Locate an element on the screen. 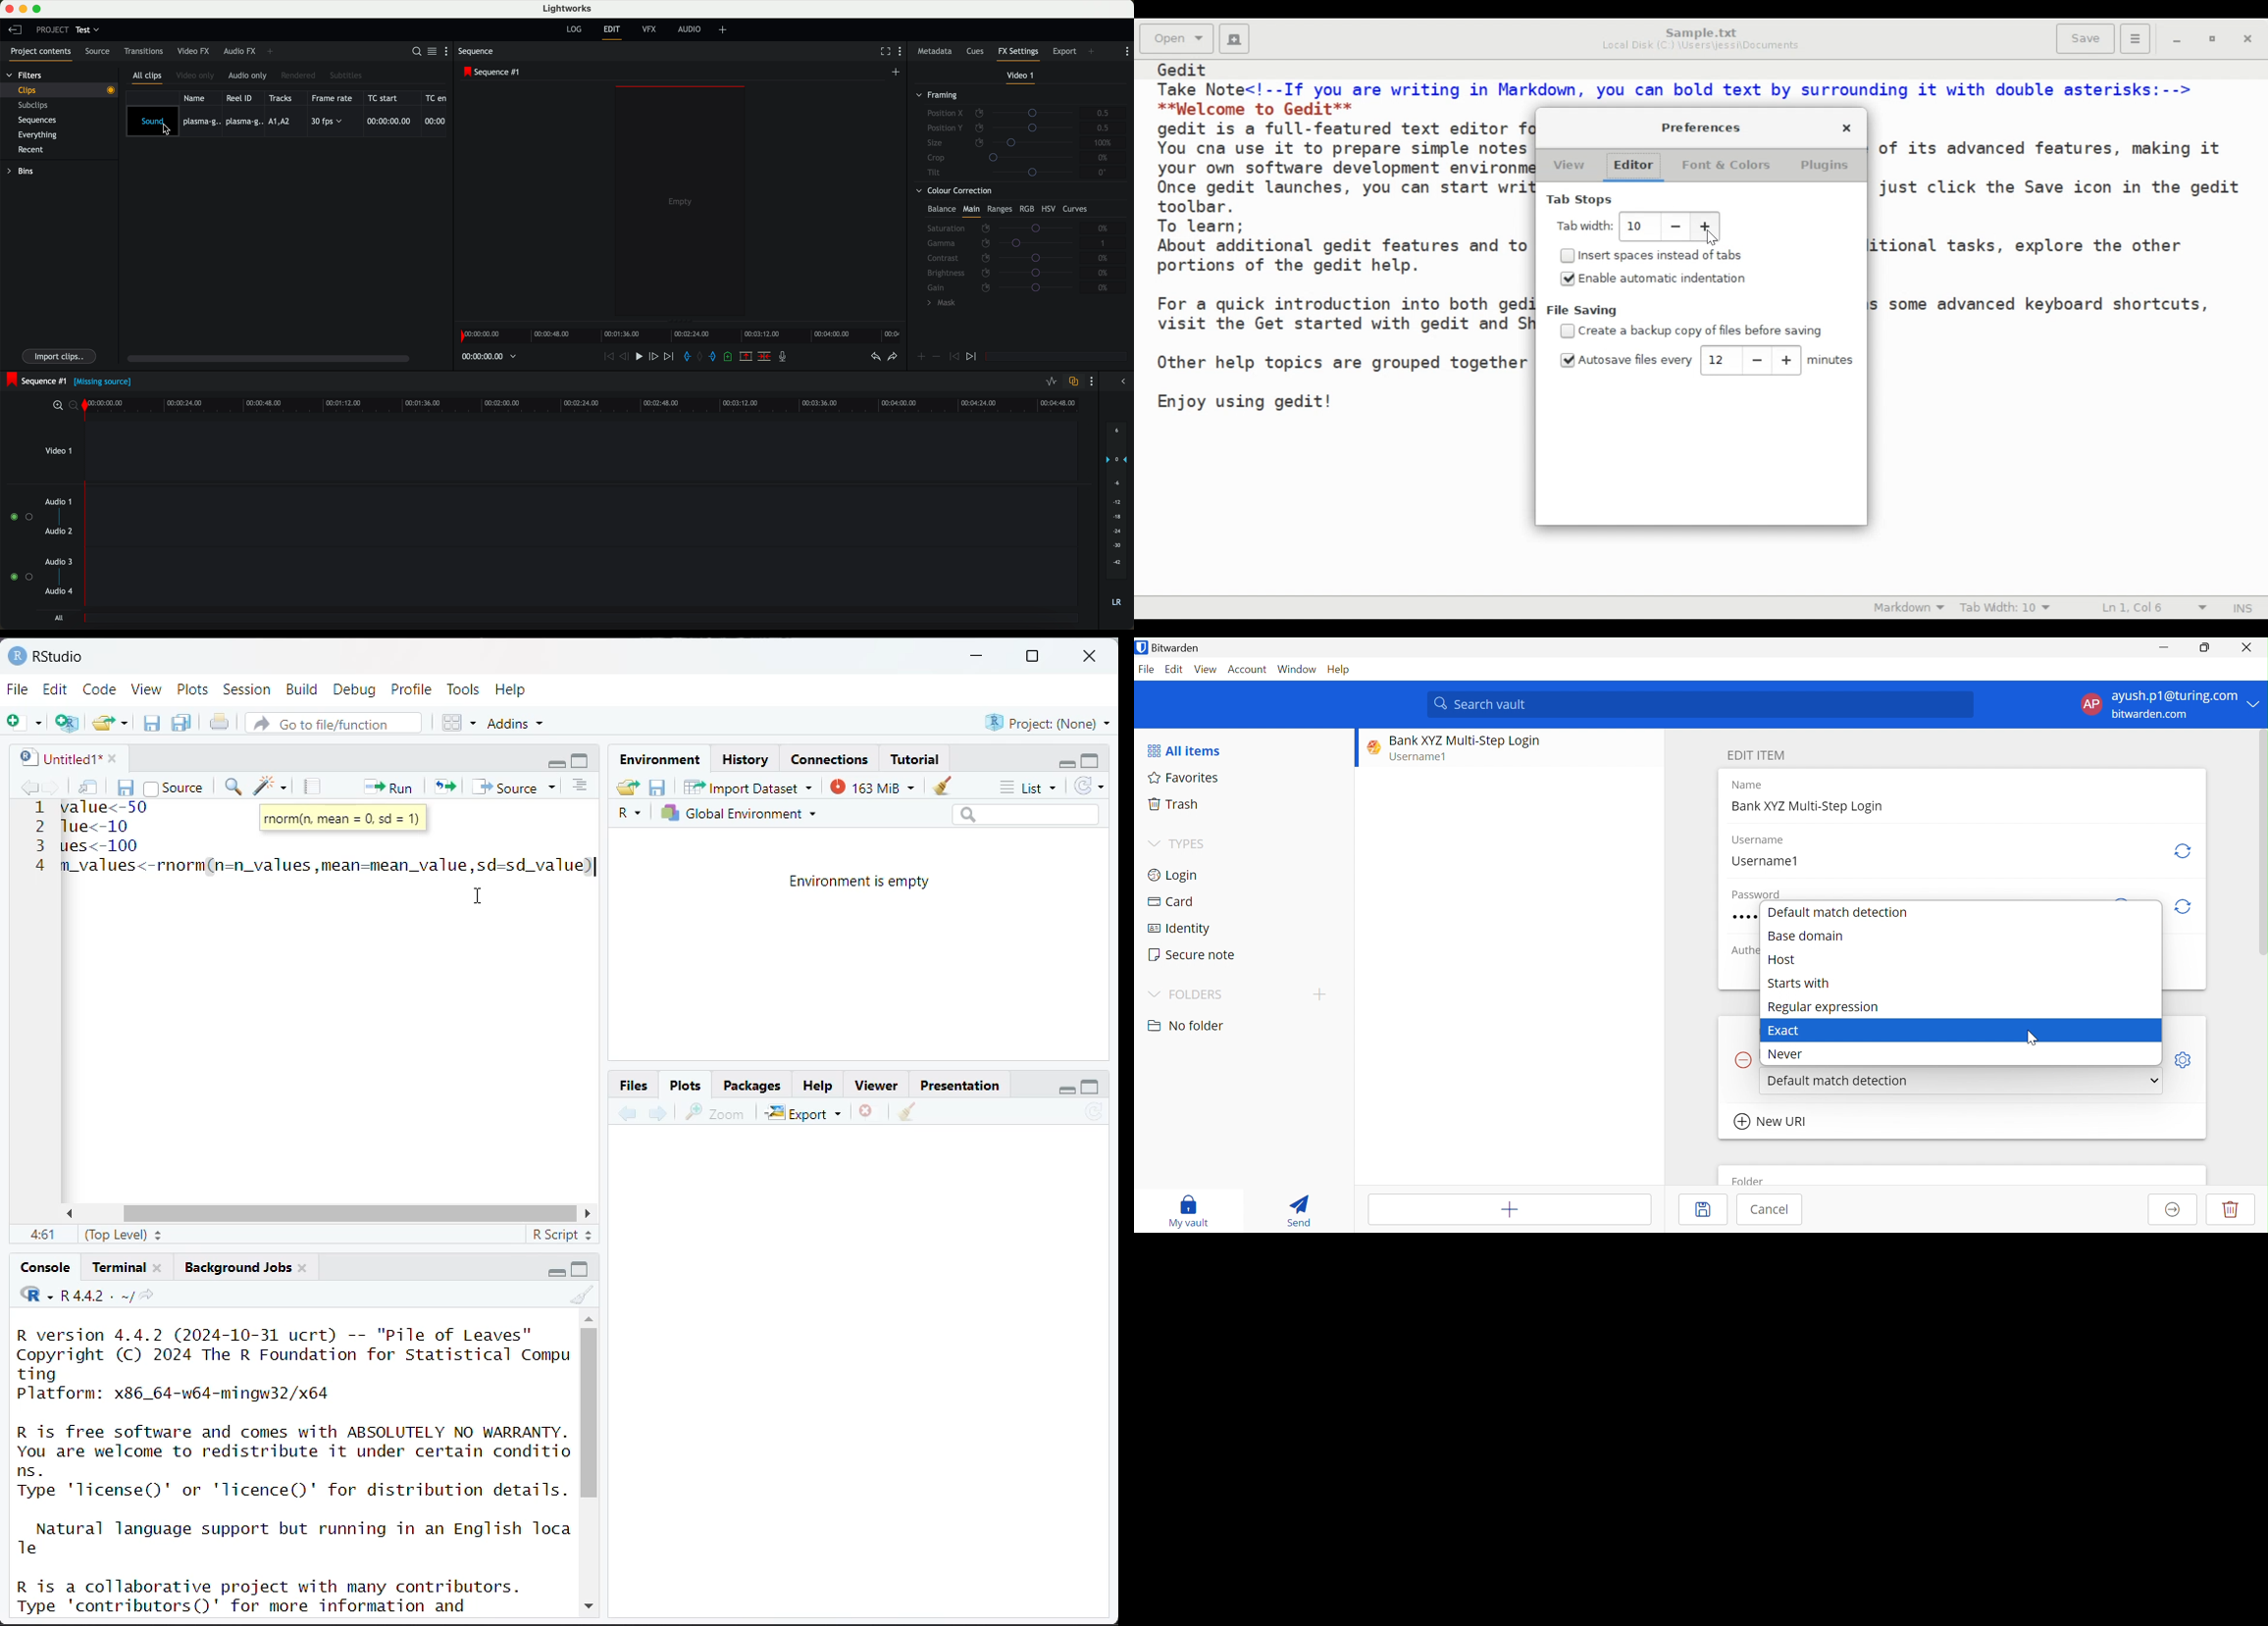  4:61 is located at coordinates (42, 1235).